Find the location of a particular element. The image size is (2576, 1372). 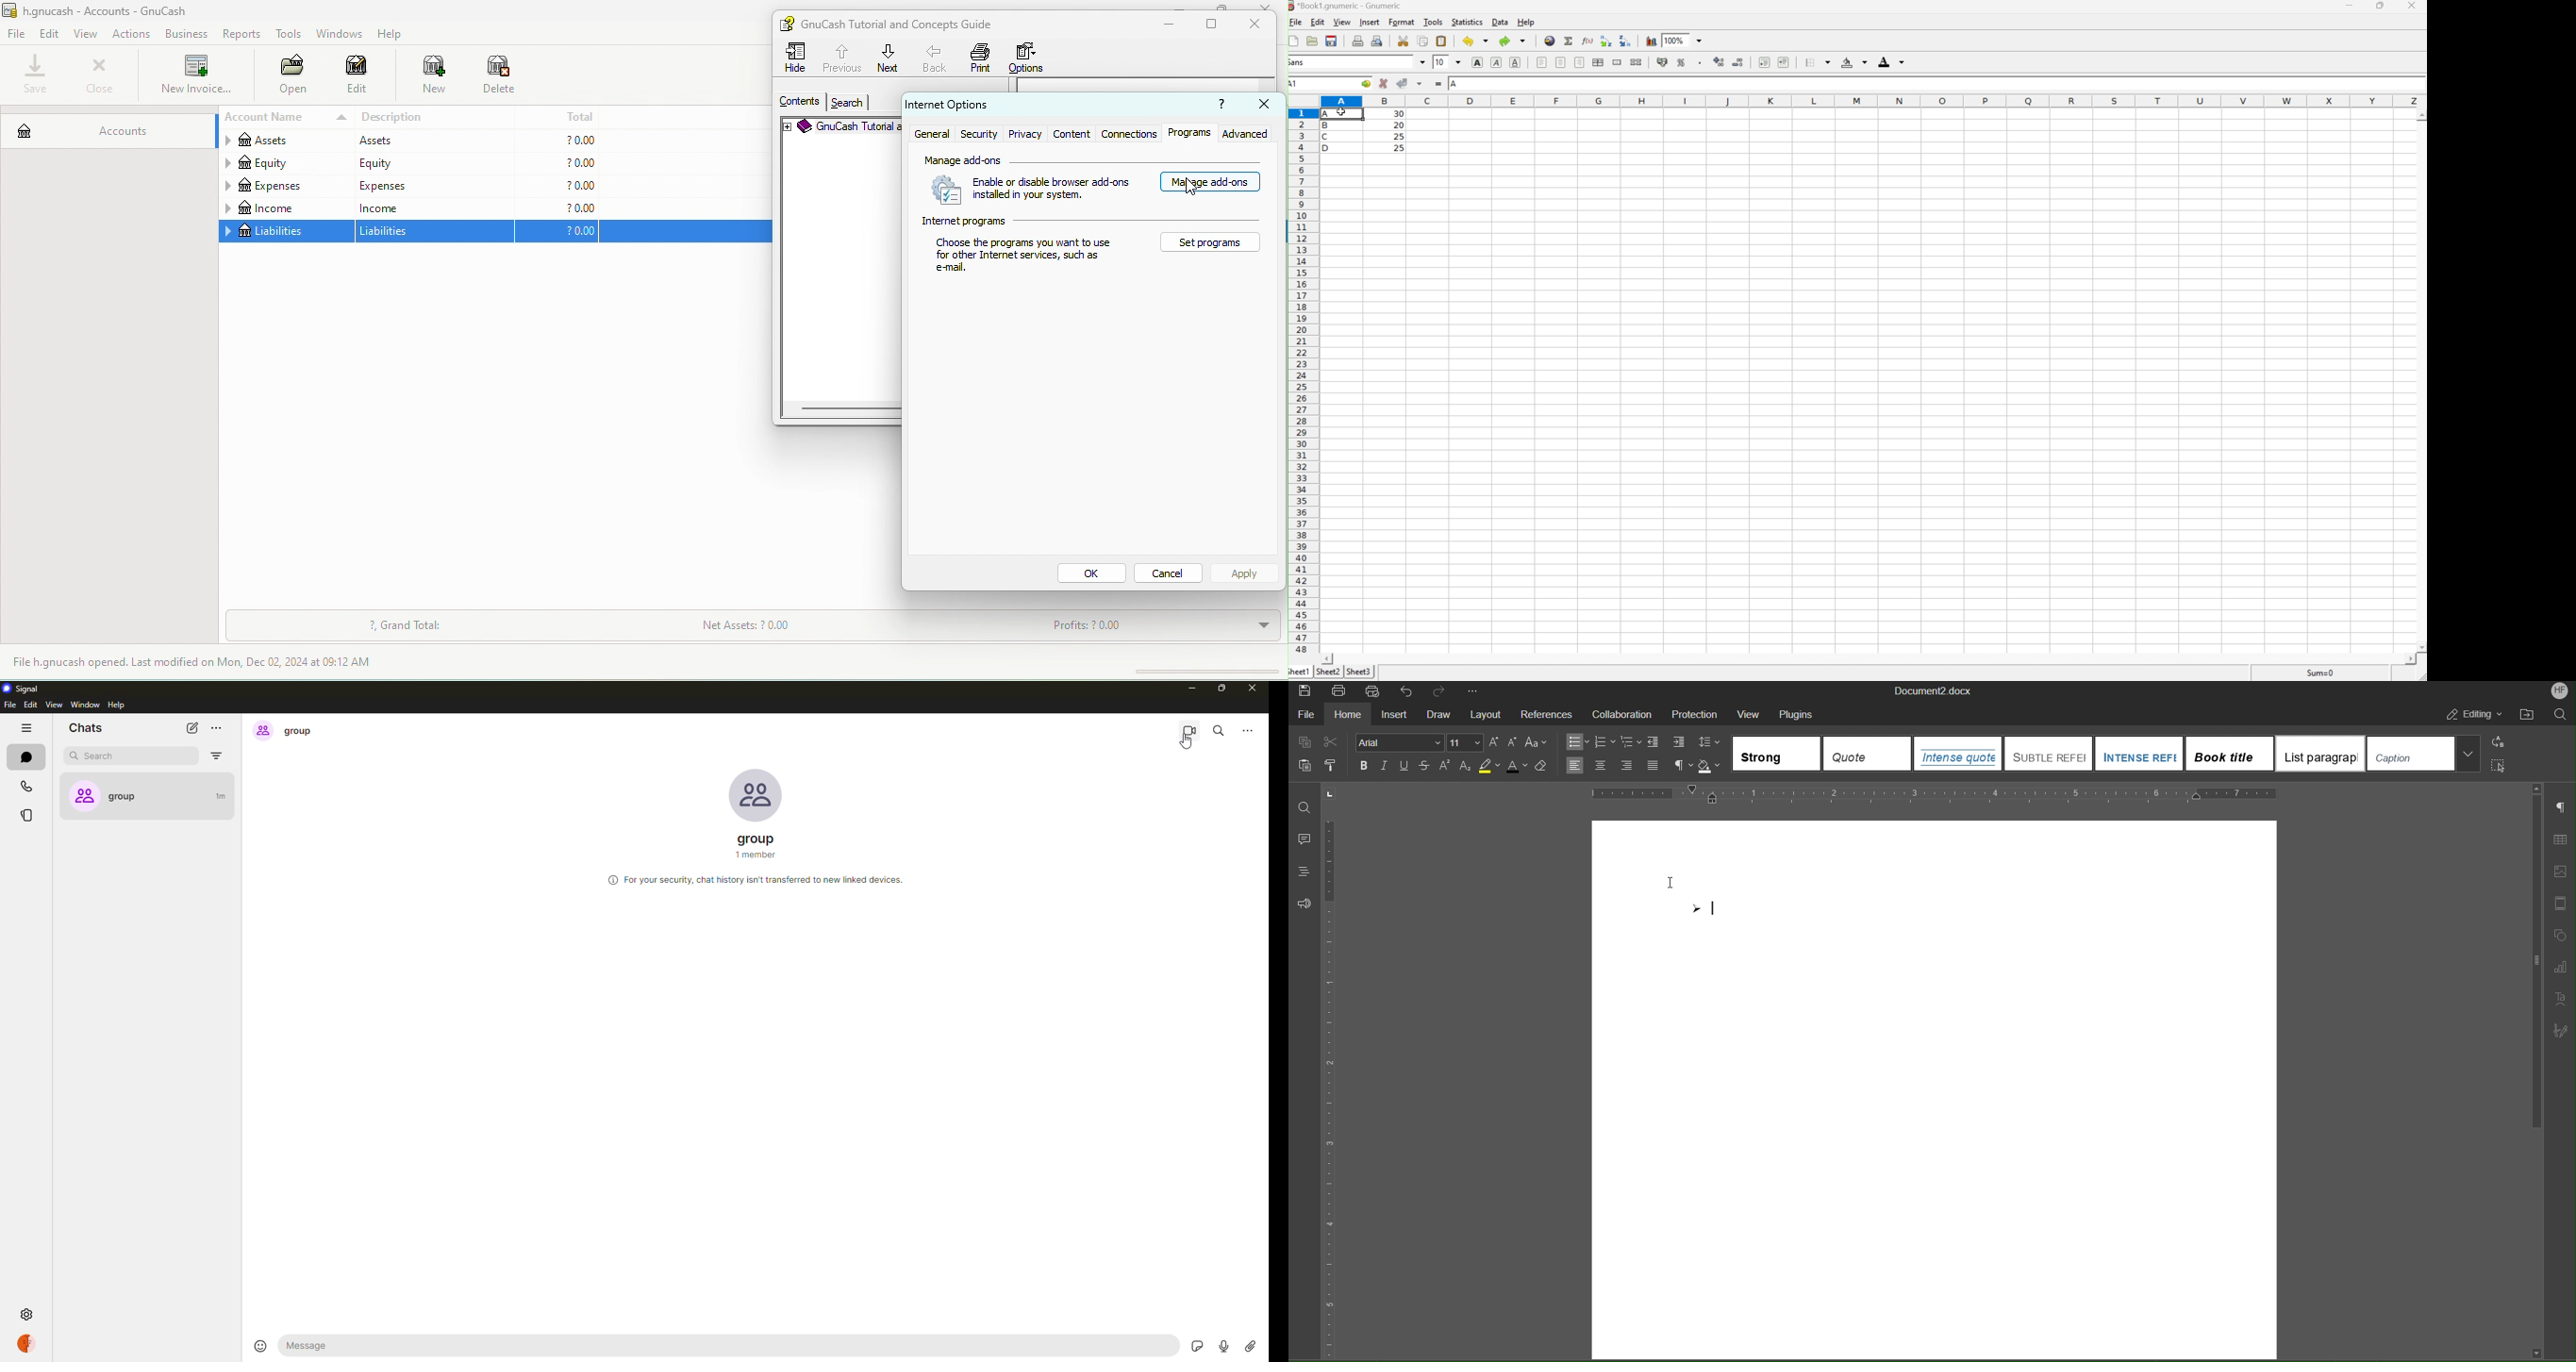

text cursor is located at coordinates (1678, 879).